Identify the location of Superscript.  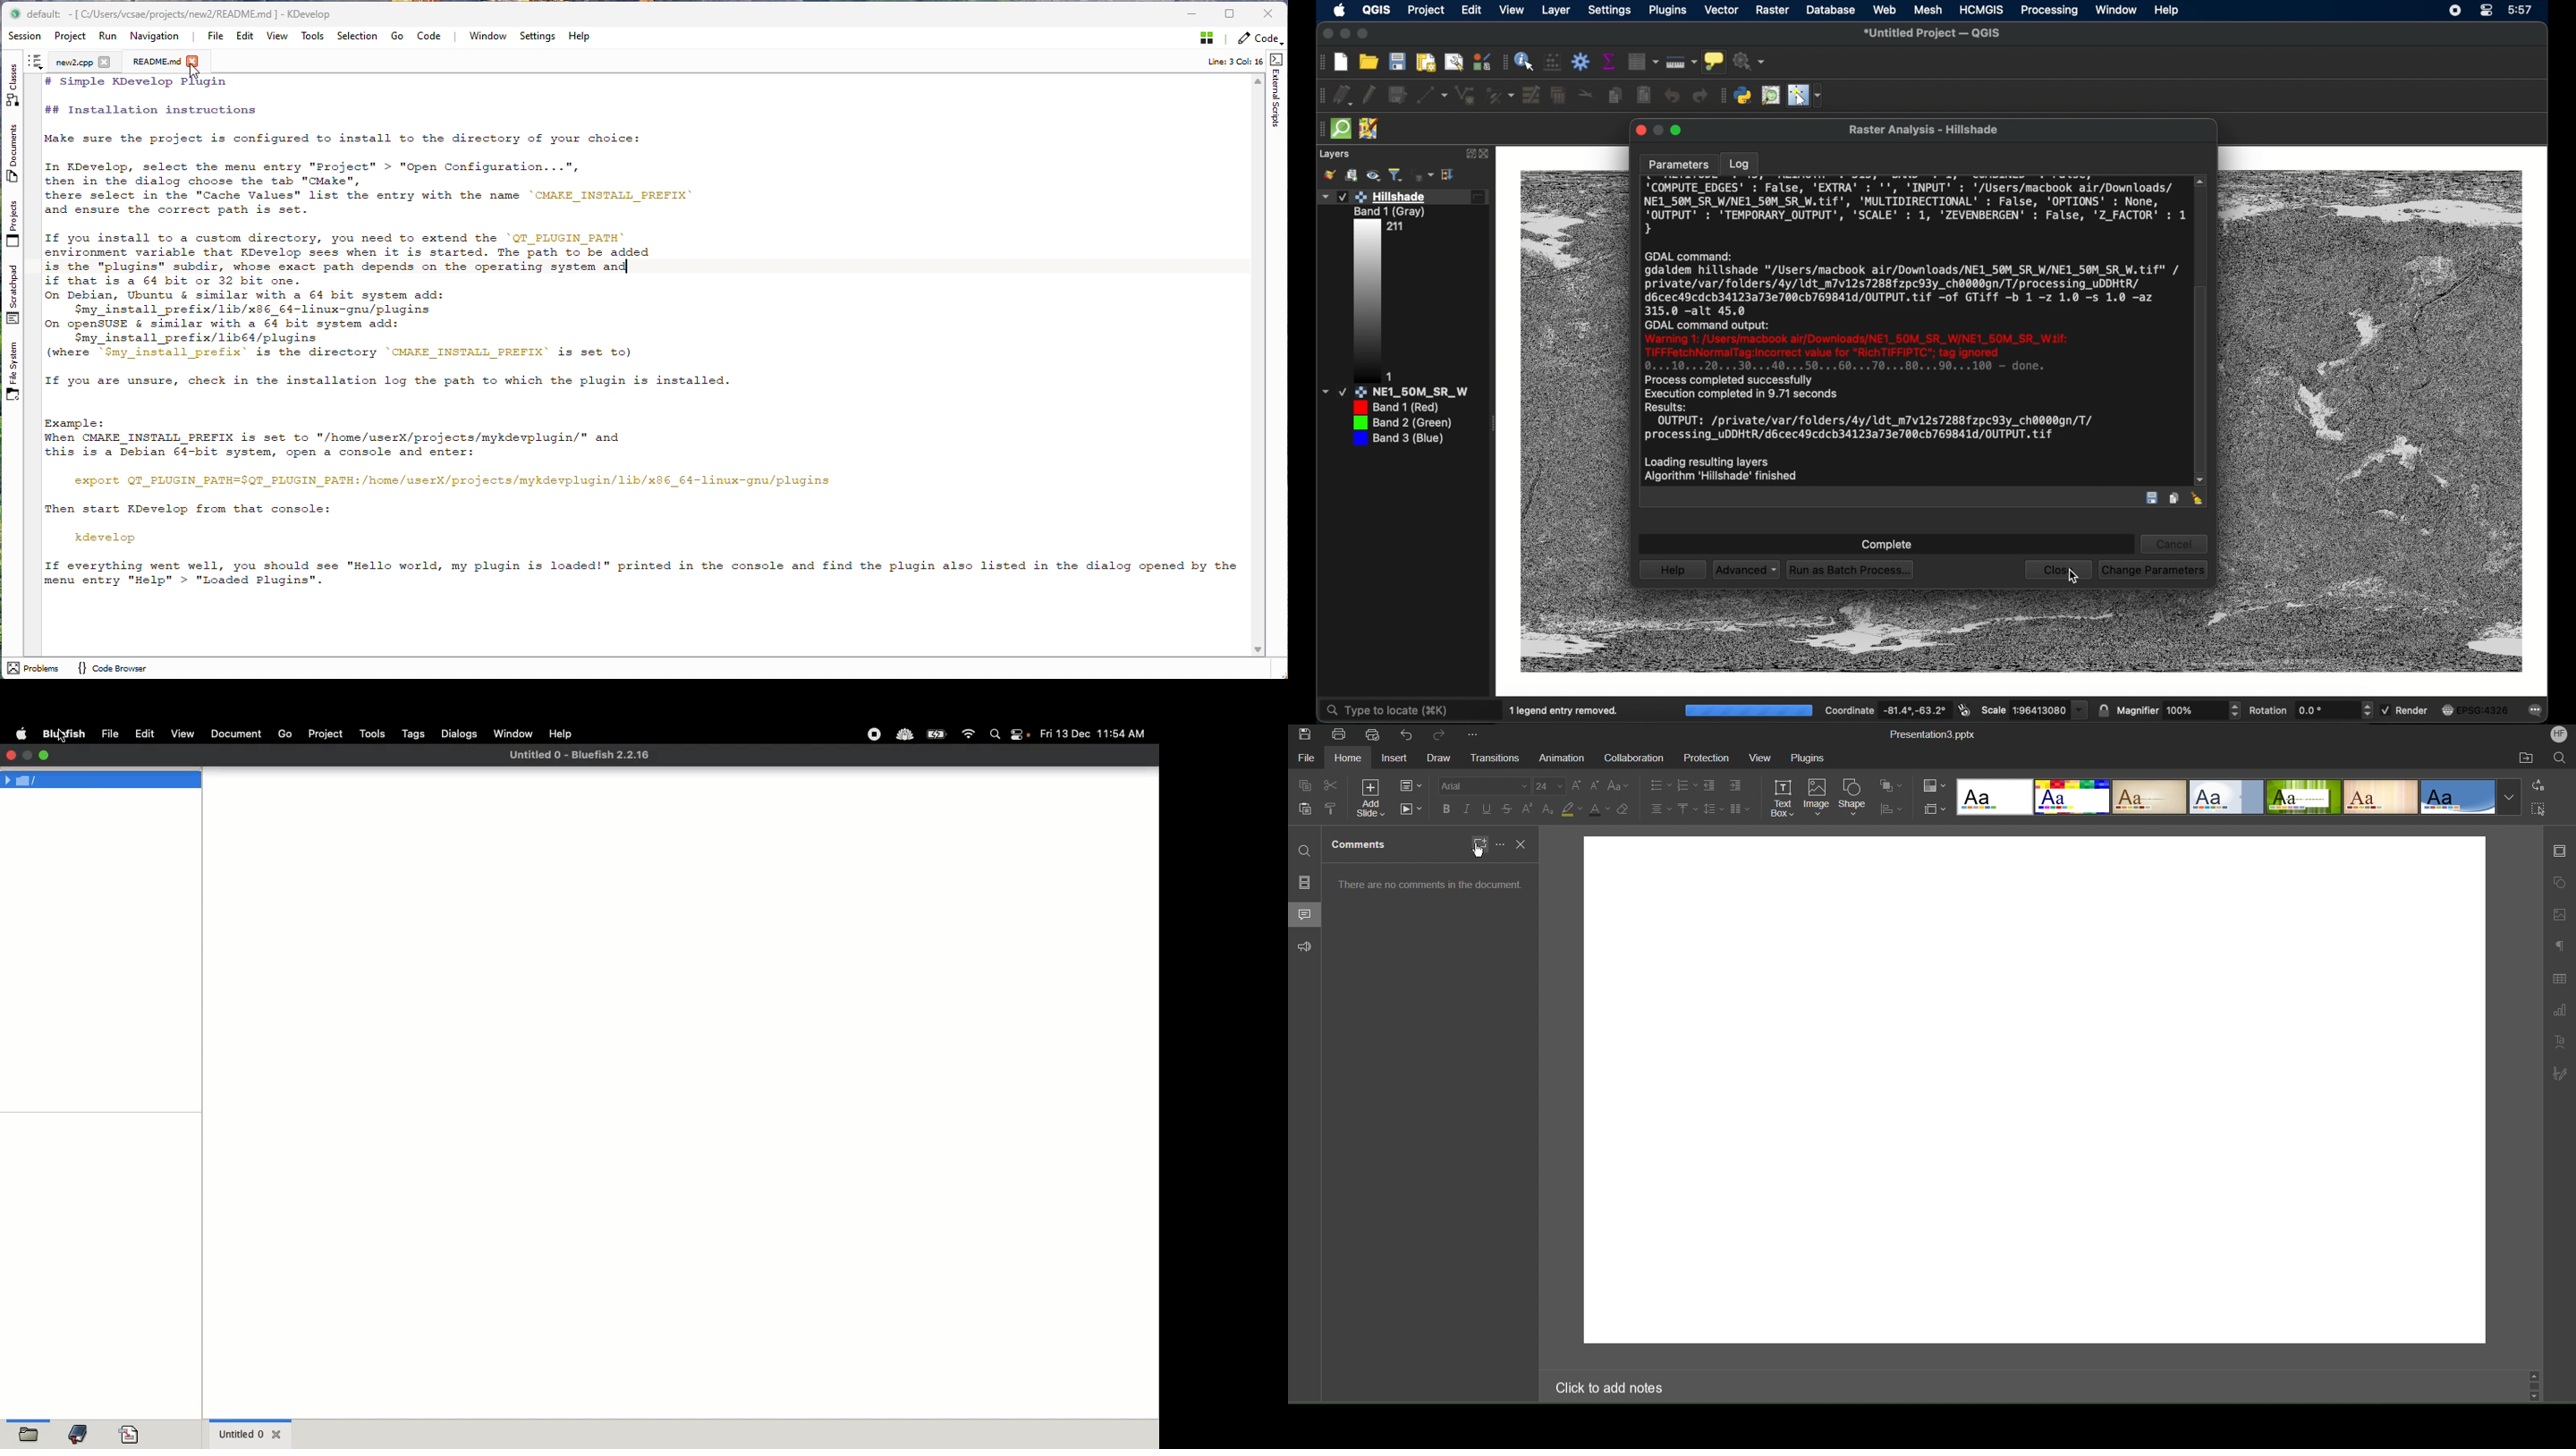
(1529, 810).